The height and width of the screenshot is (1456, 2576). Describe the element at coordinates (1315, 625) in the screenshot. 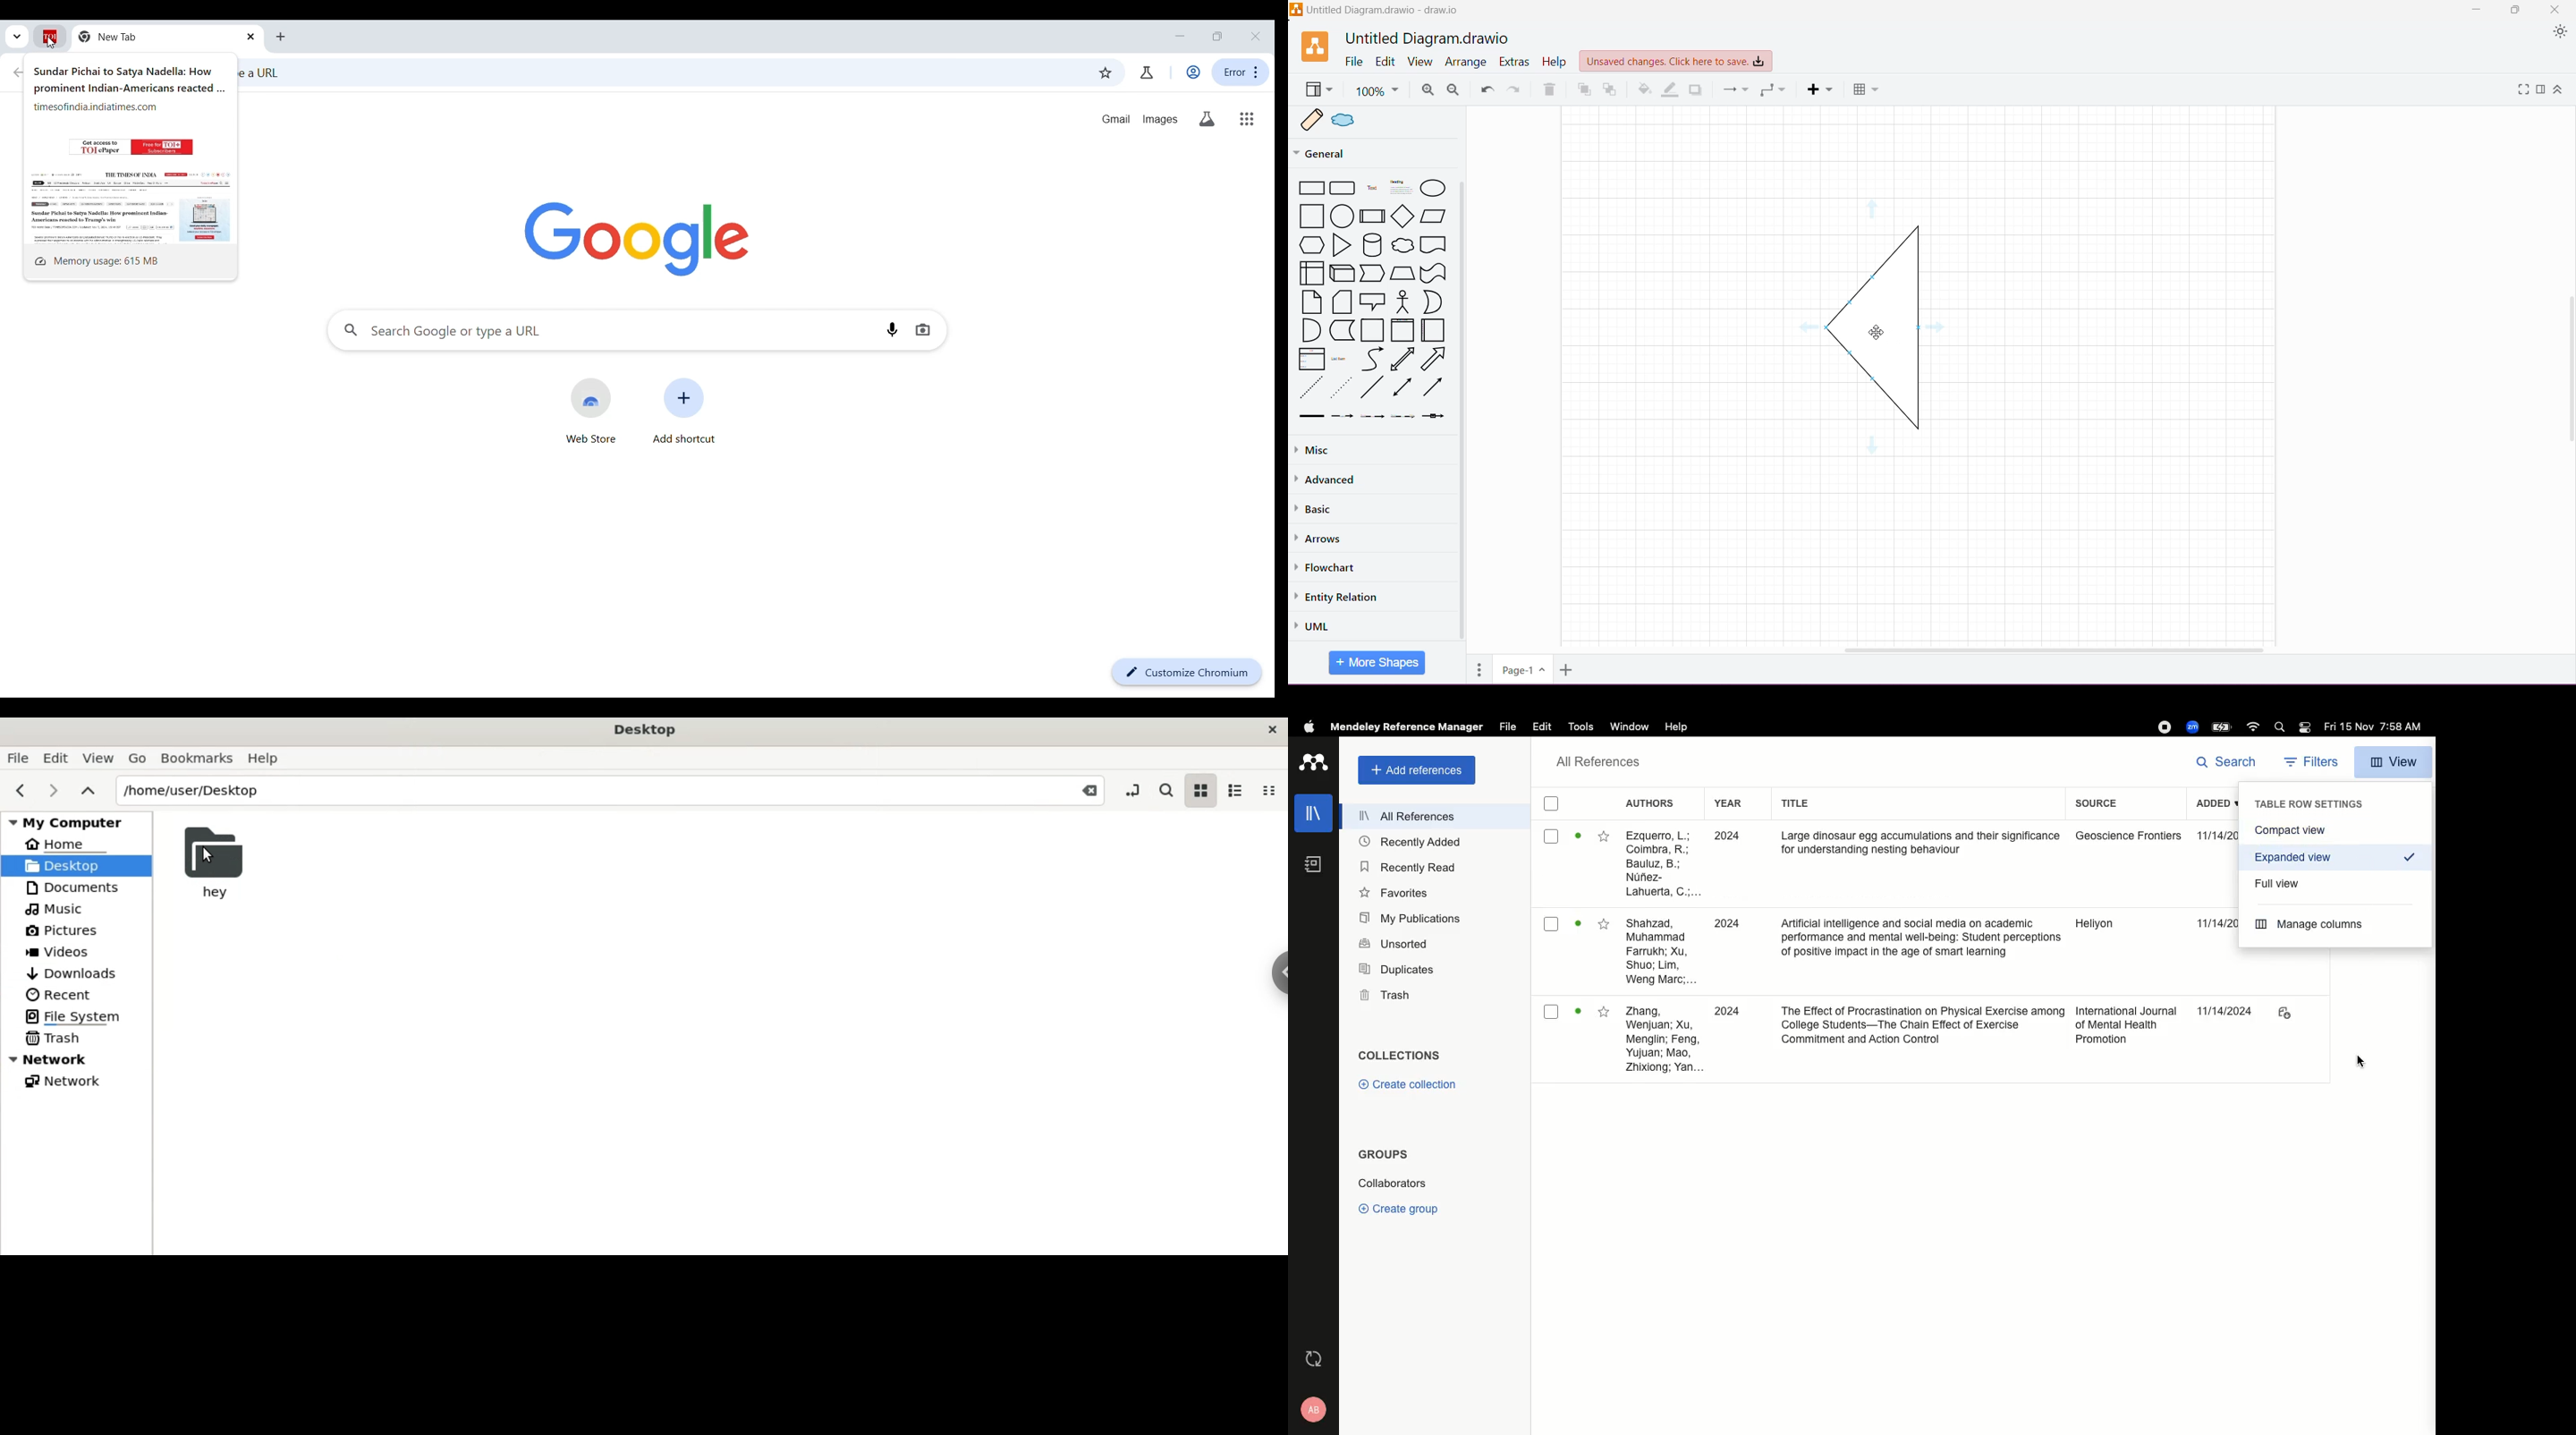

I see `UML` at that location.